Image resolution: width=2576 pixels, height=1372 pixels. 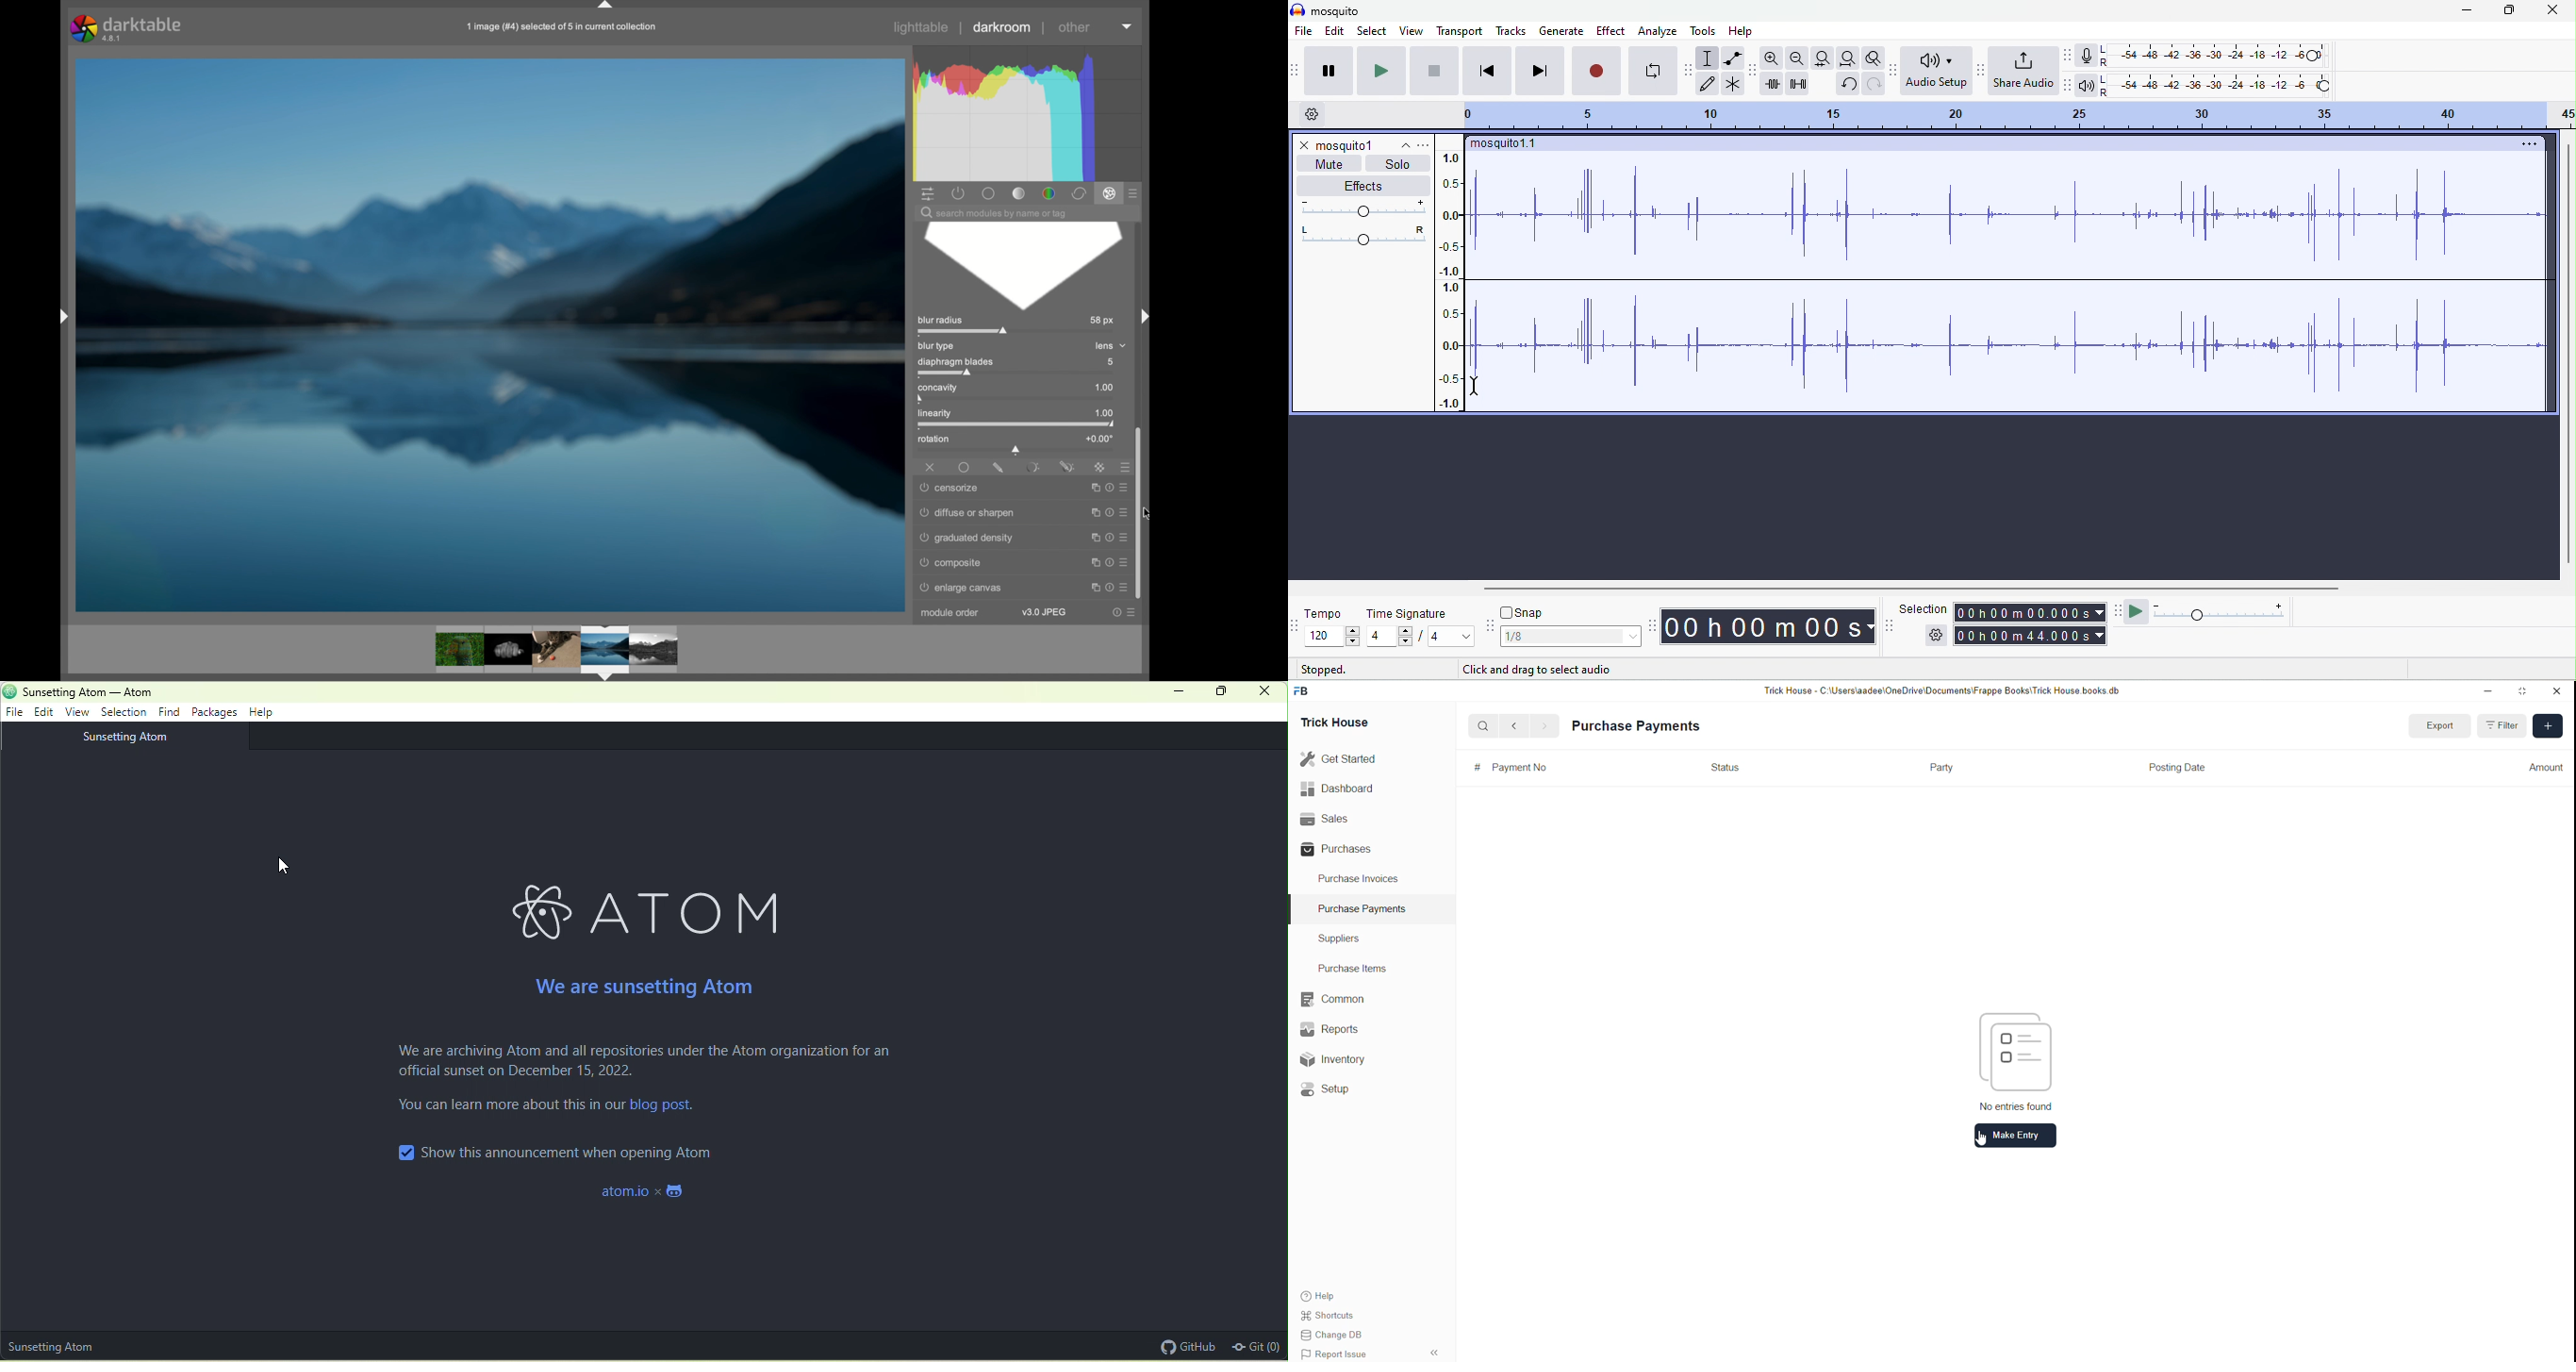 I want to click on playback level, so click(x=2216, y=84).